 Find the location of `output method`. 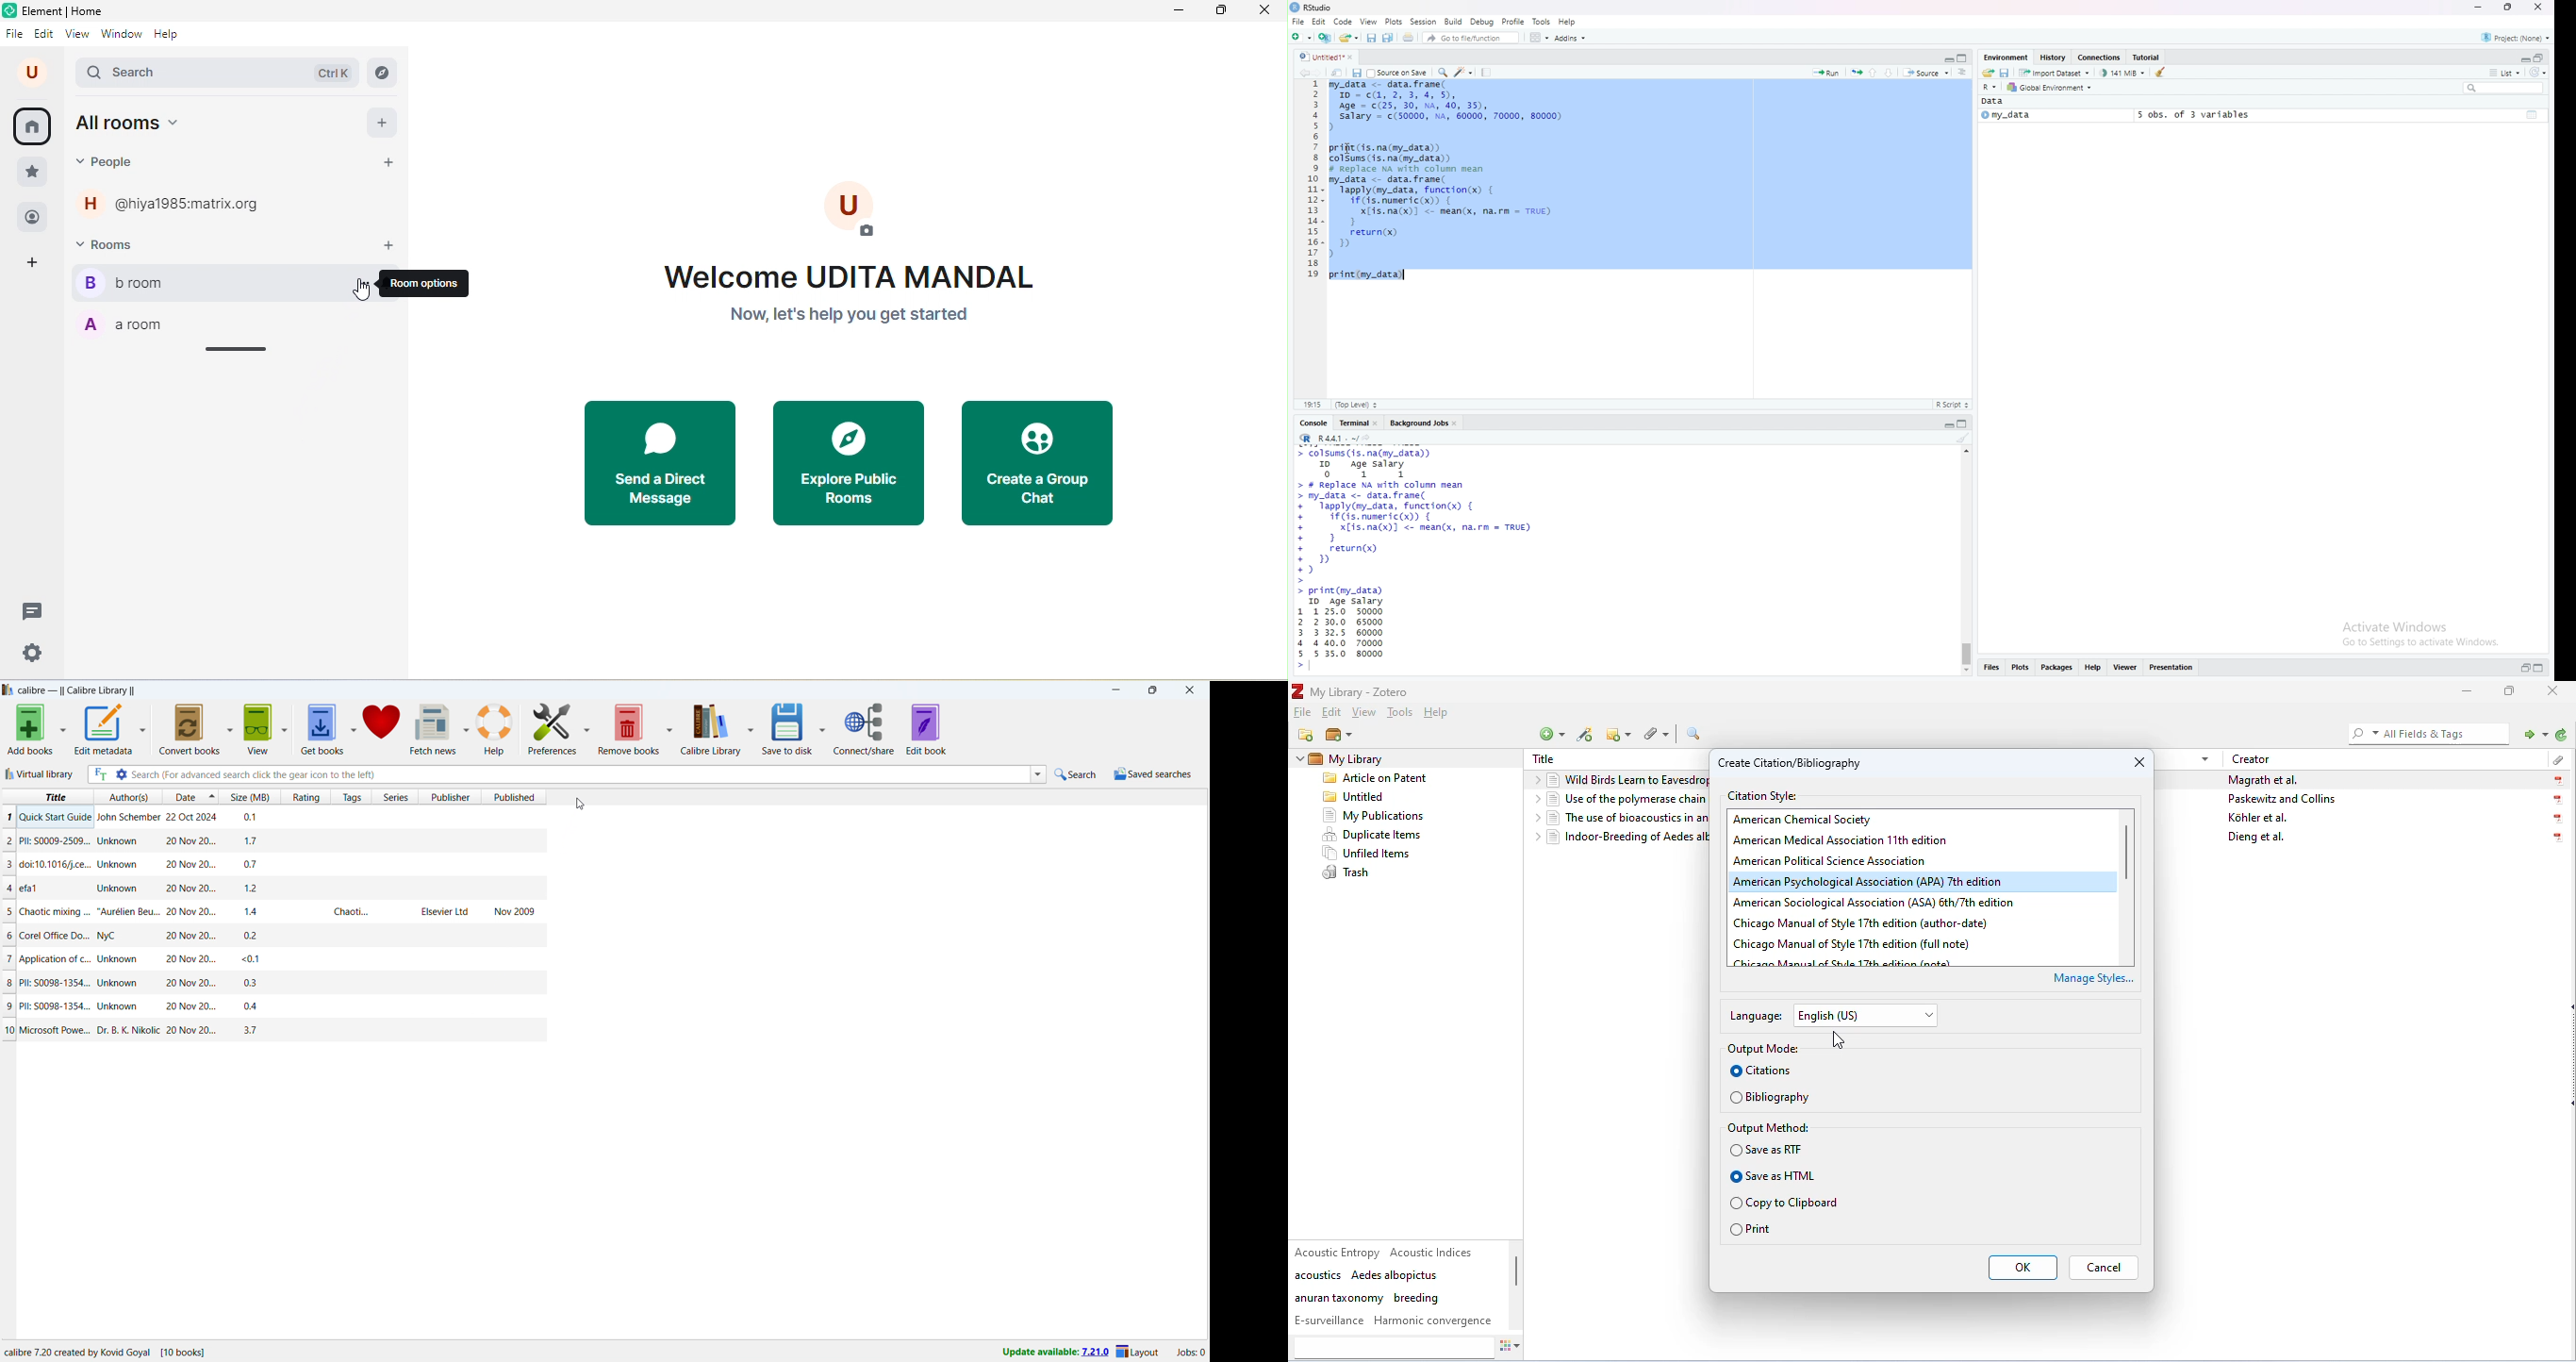

output method is located at coordinates (1772, 1128).